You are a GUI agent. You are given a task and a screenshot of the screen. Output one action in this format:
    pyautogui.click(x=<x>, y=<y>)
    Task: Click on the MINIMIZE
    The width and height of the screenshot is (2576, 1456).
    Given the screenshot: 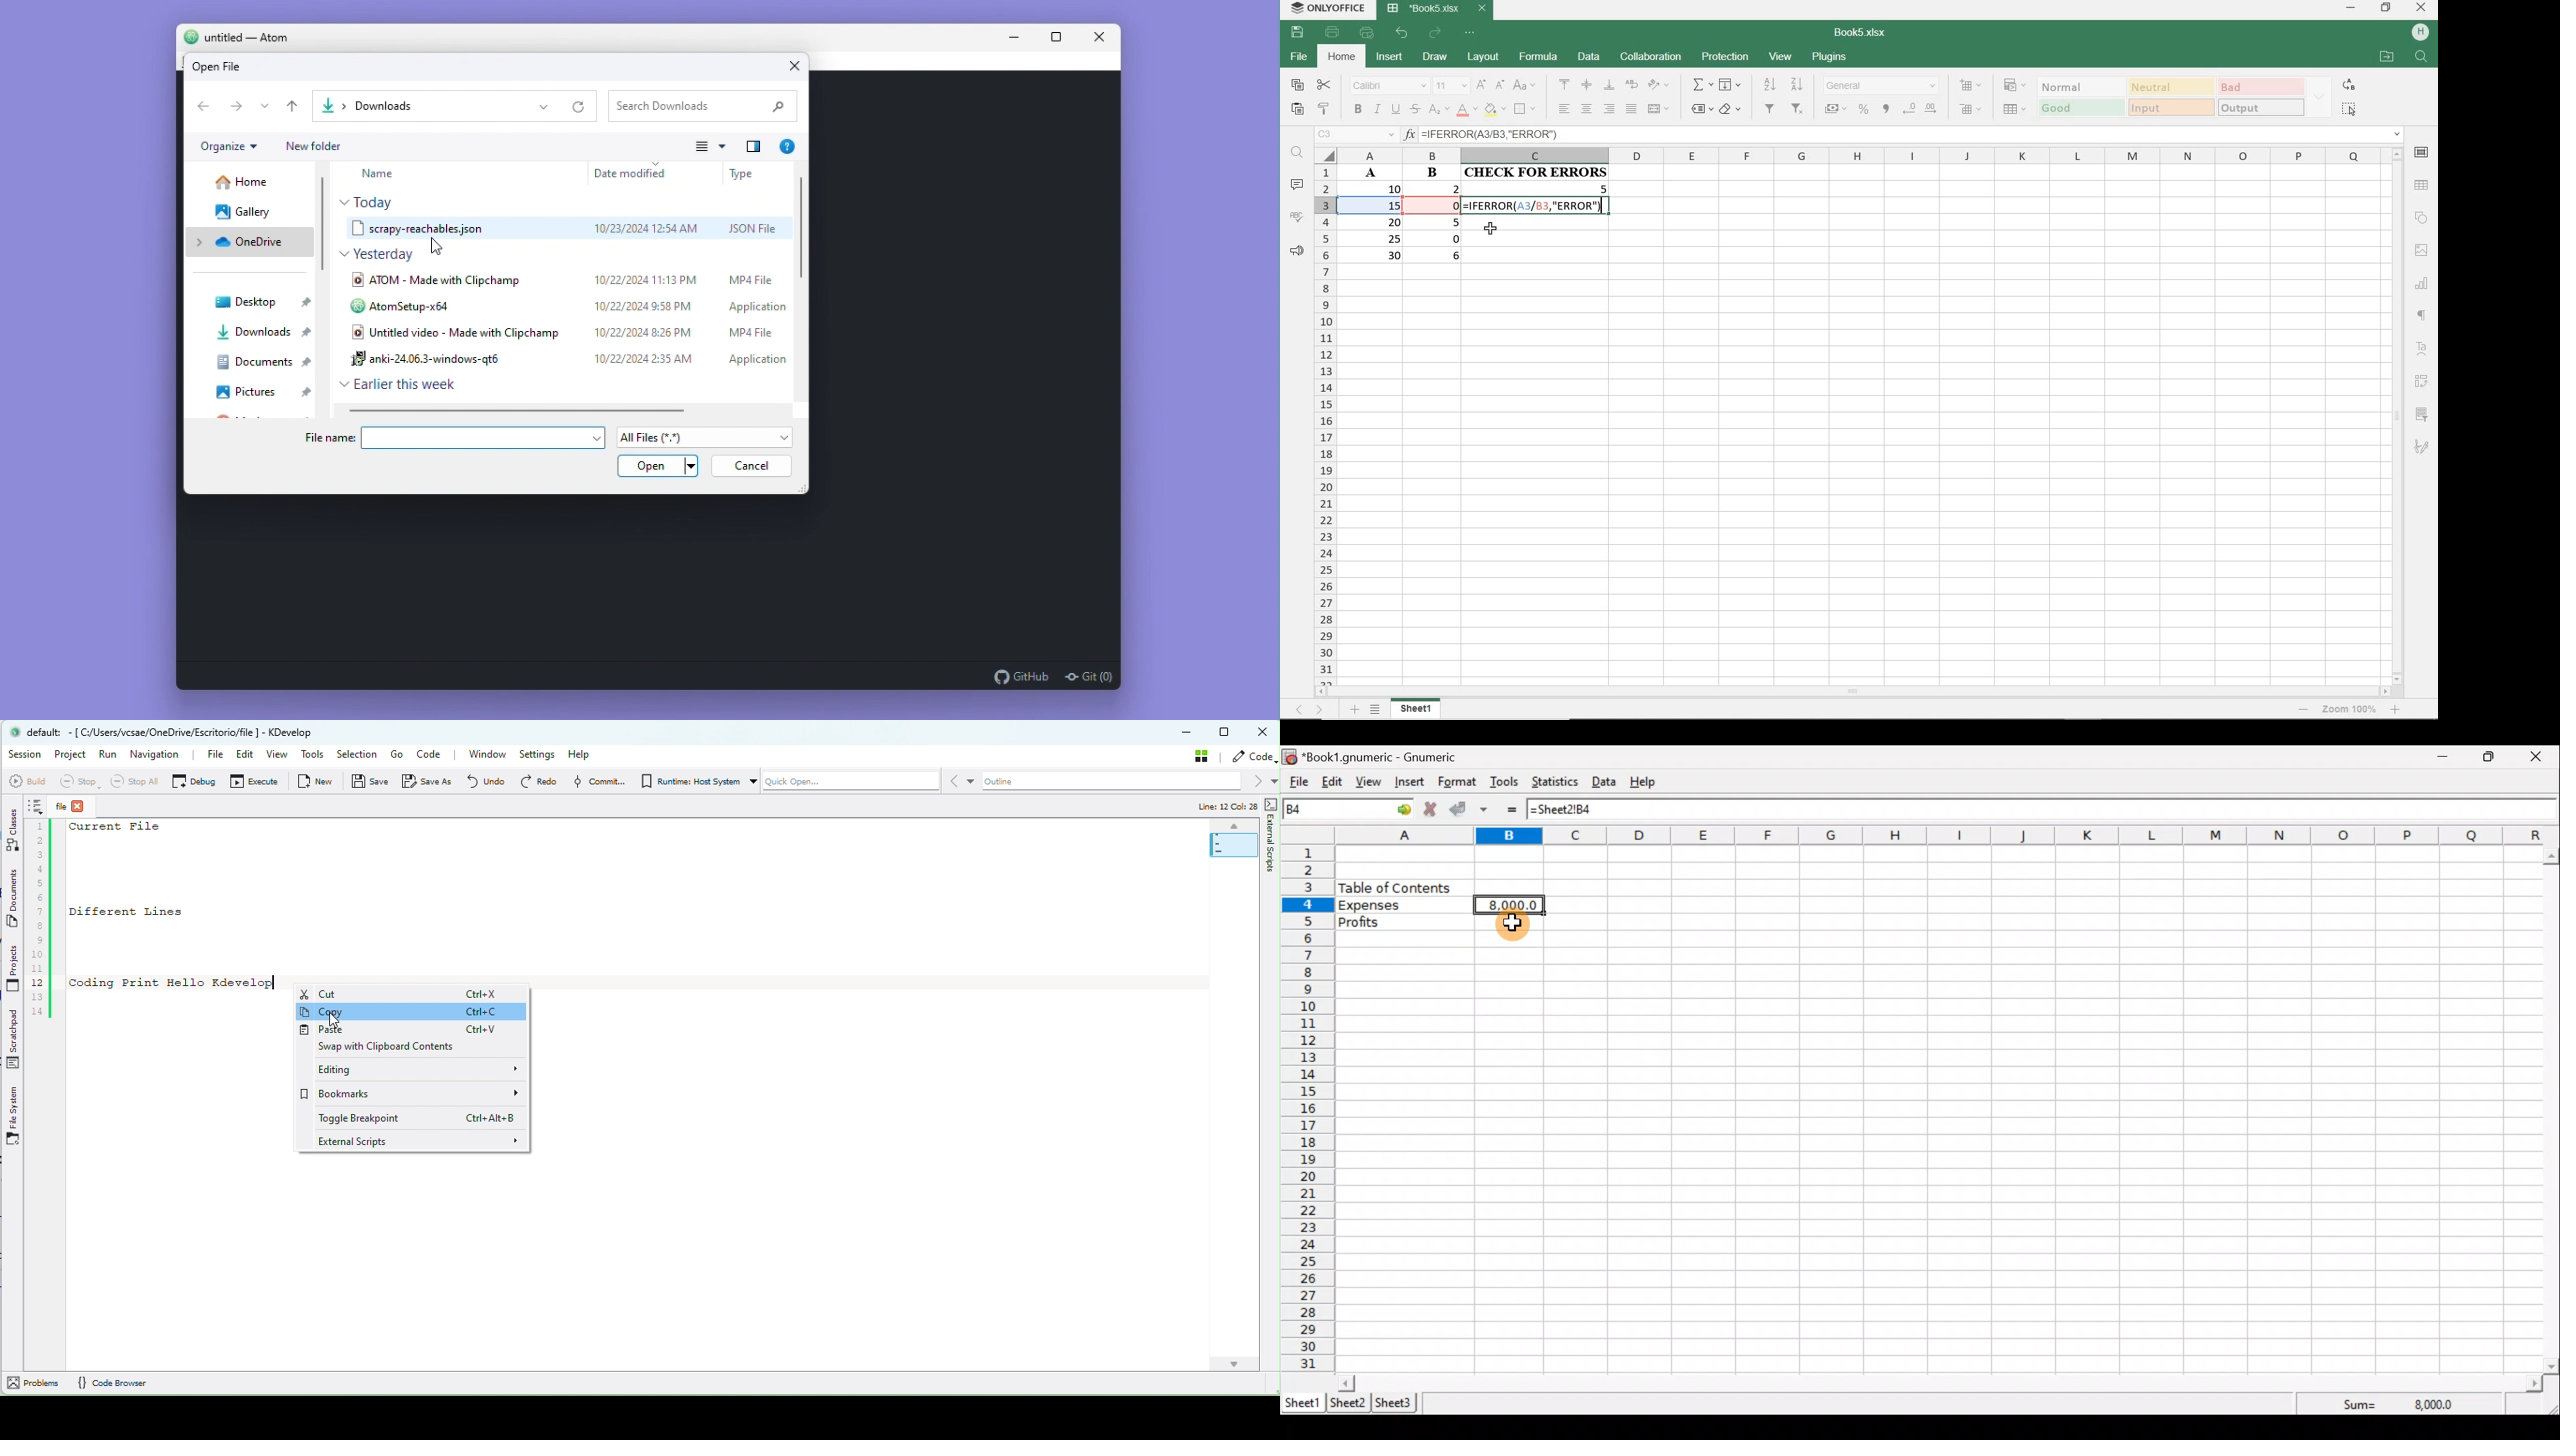 What is the action you would take?
    pyautogui.click(x=2351, y=8)
    